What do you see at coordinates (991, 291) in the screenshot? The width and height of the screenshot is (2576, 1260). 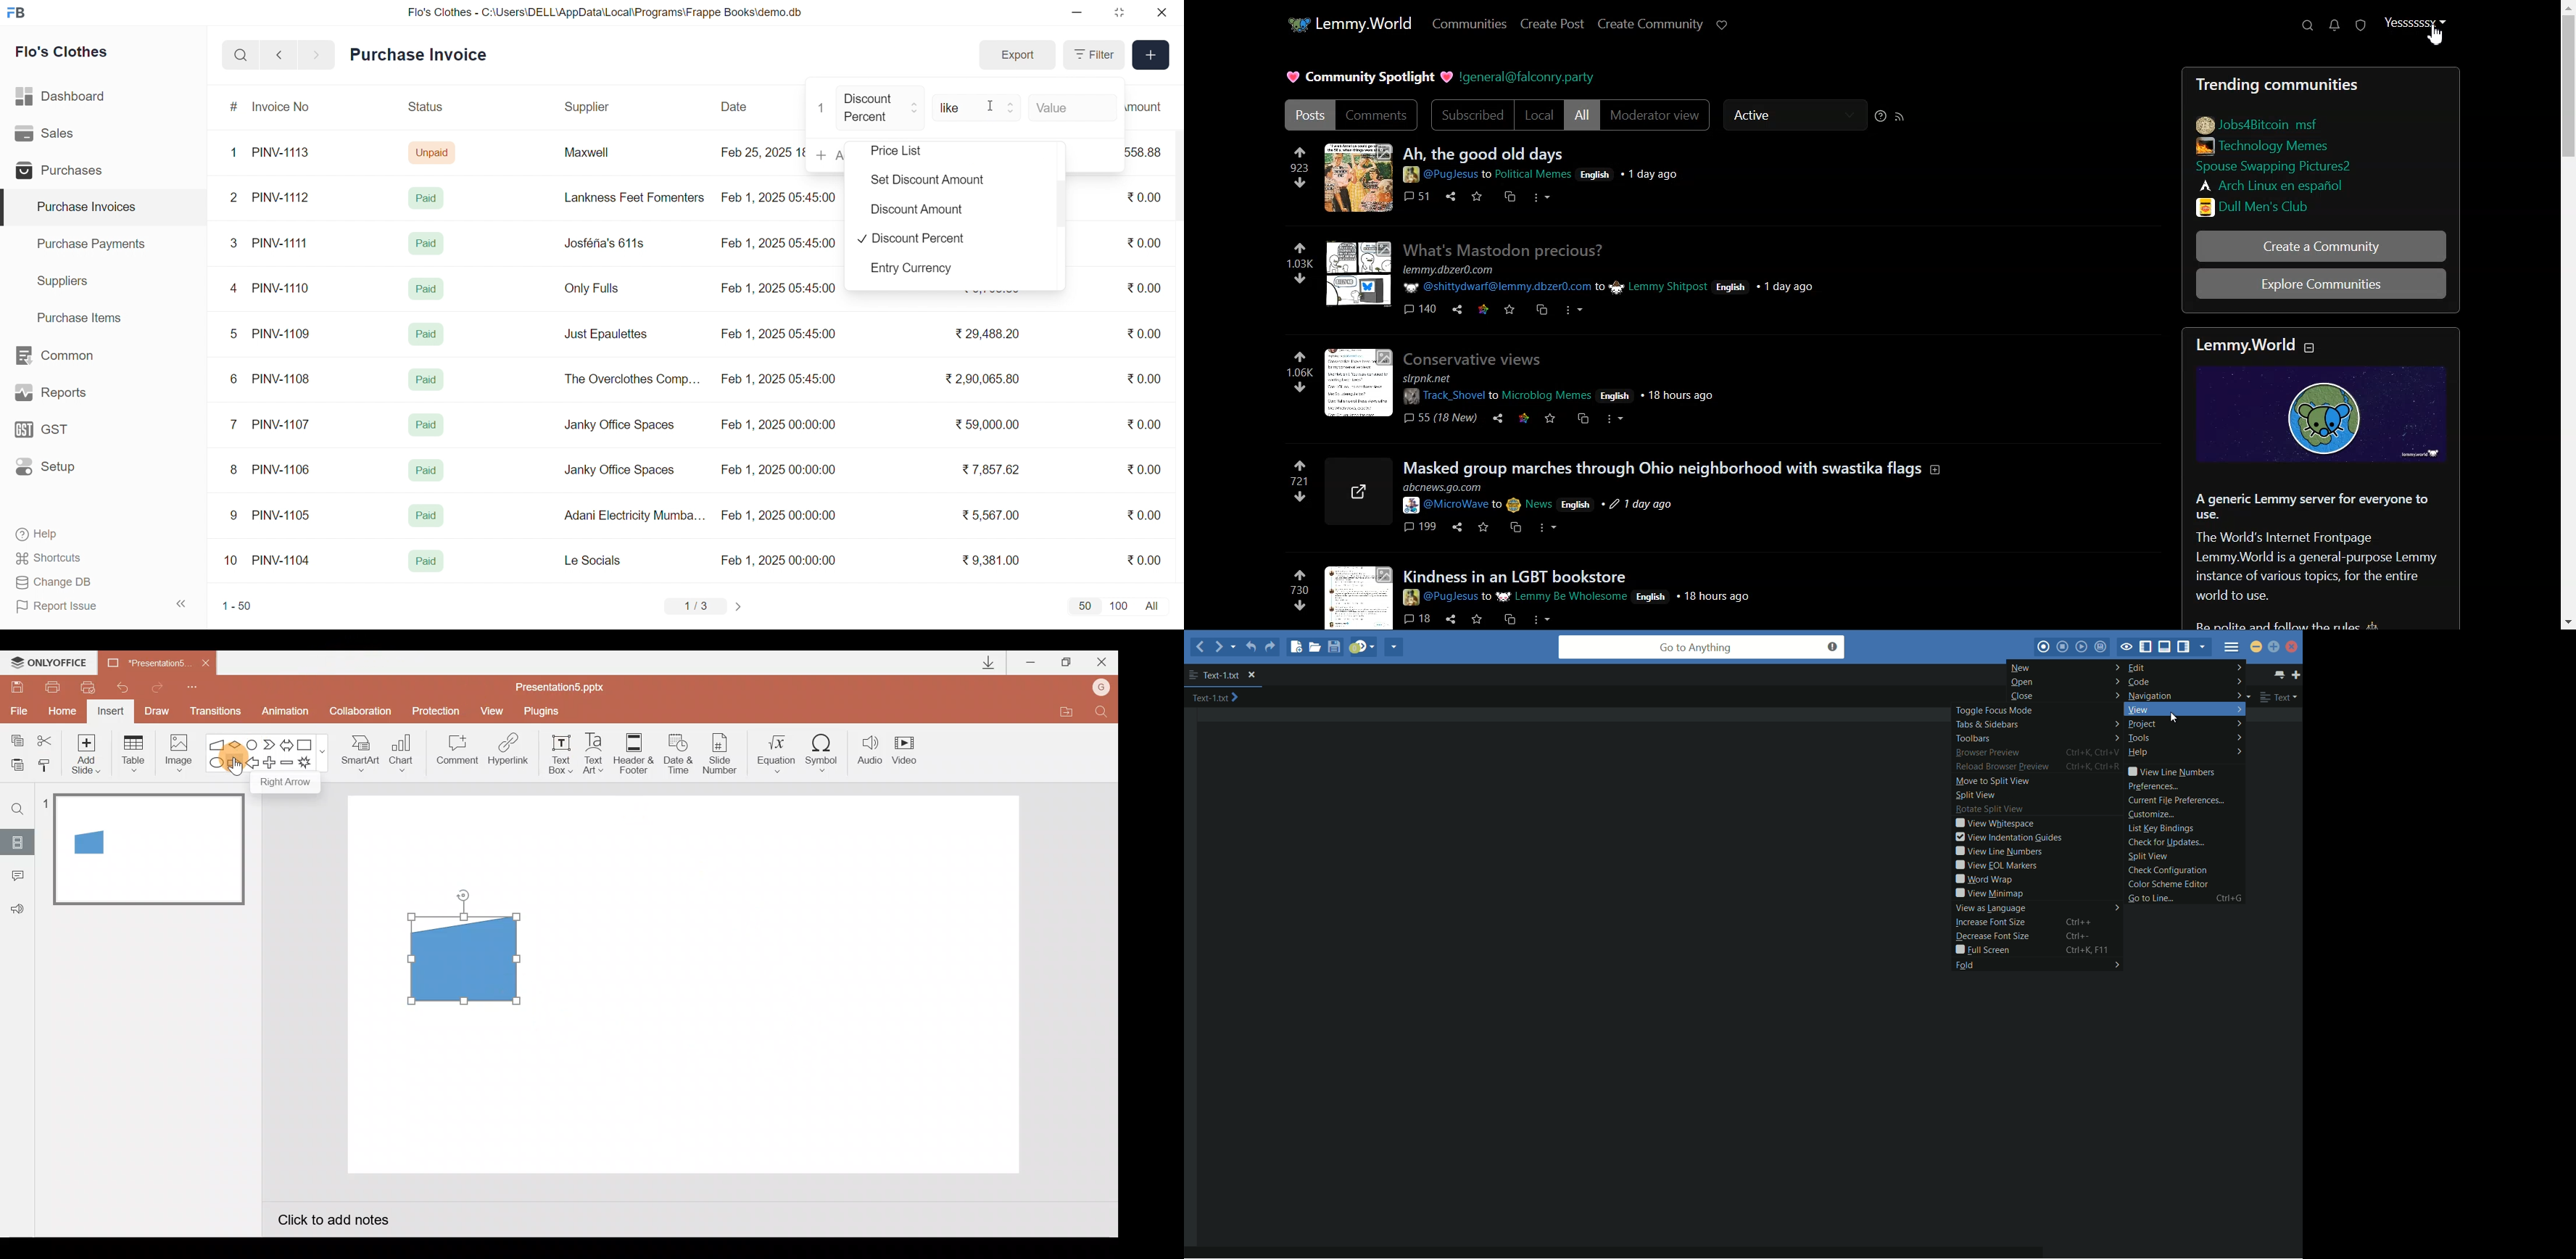 I see `₹6,708.80` at bounding box center [991, 291].